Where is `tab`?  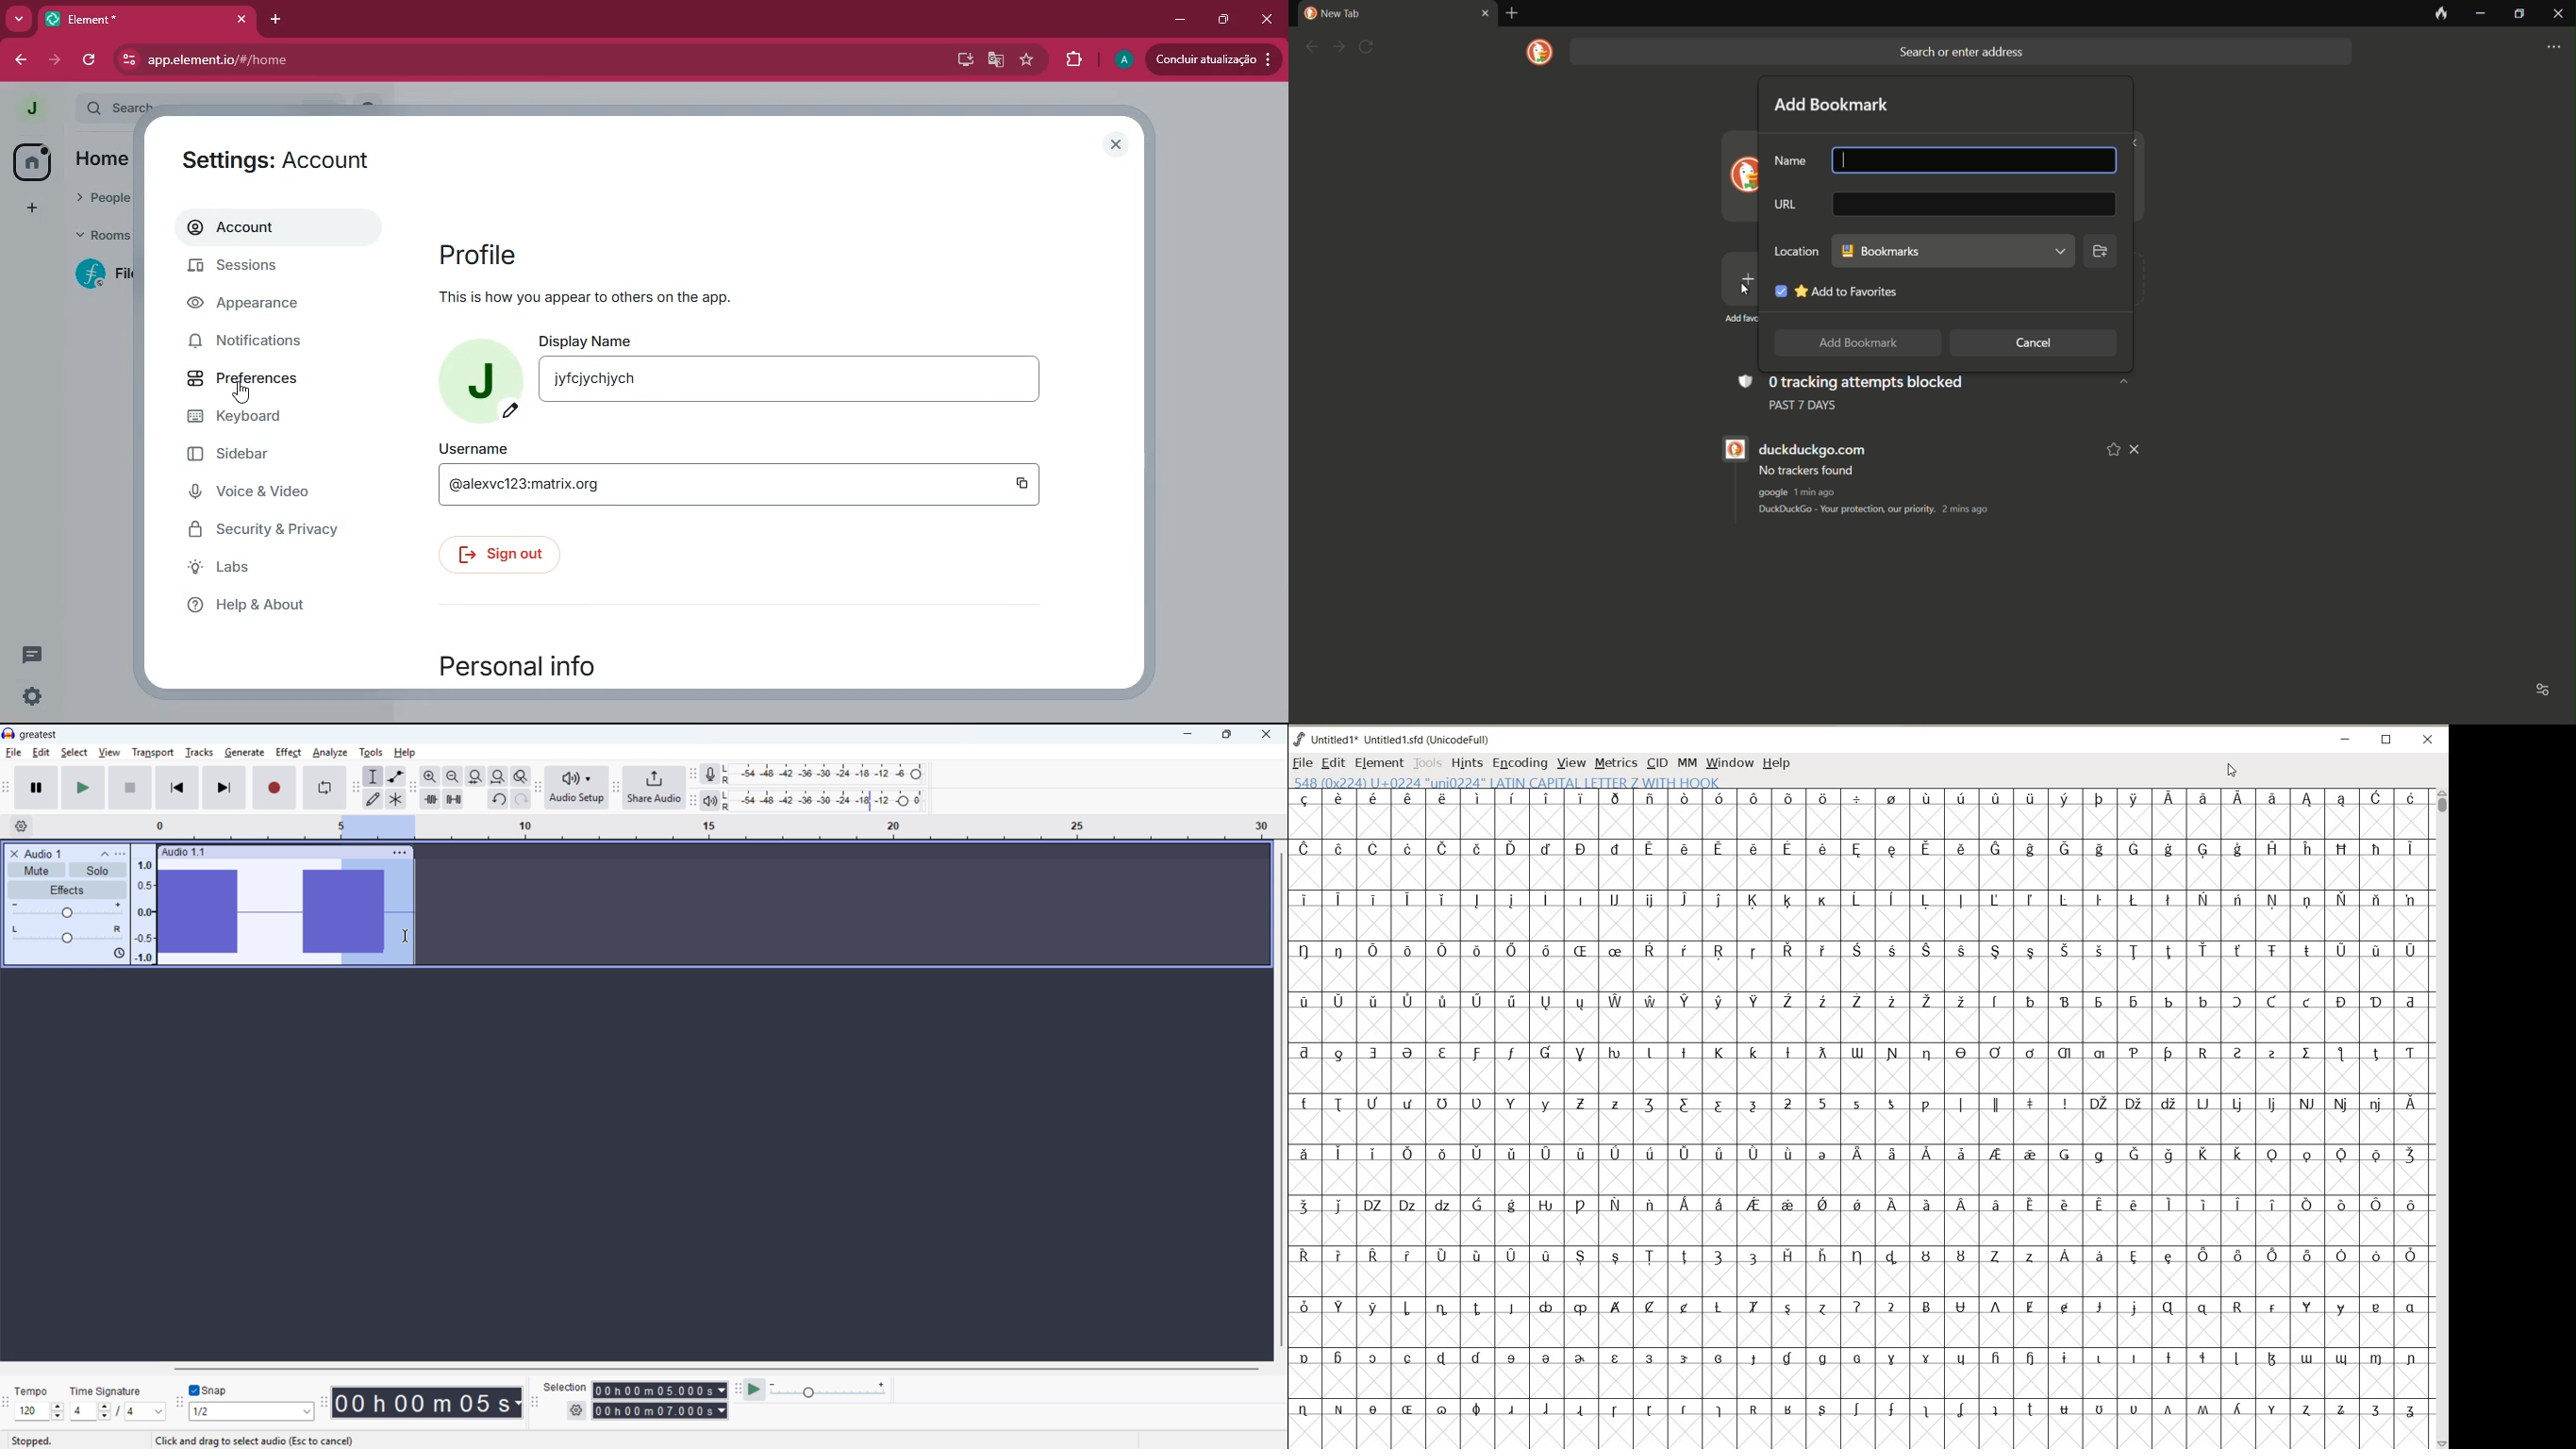 tab is located at coordinates (121, 20).